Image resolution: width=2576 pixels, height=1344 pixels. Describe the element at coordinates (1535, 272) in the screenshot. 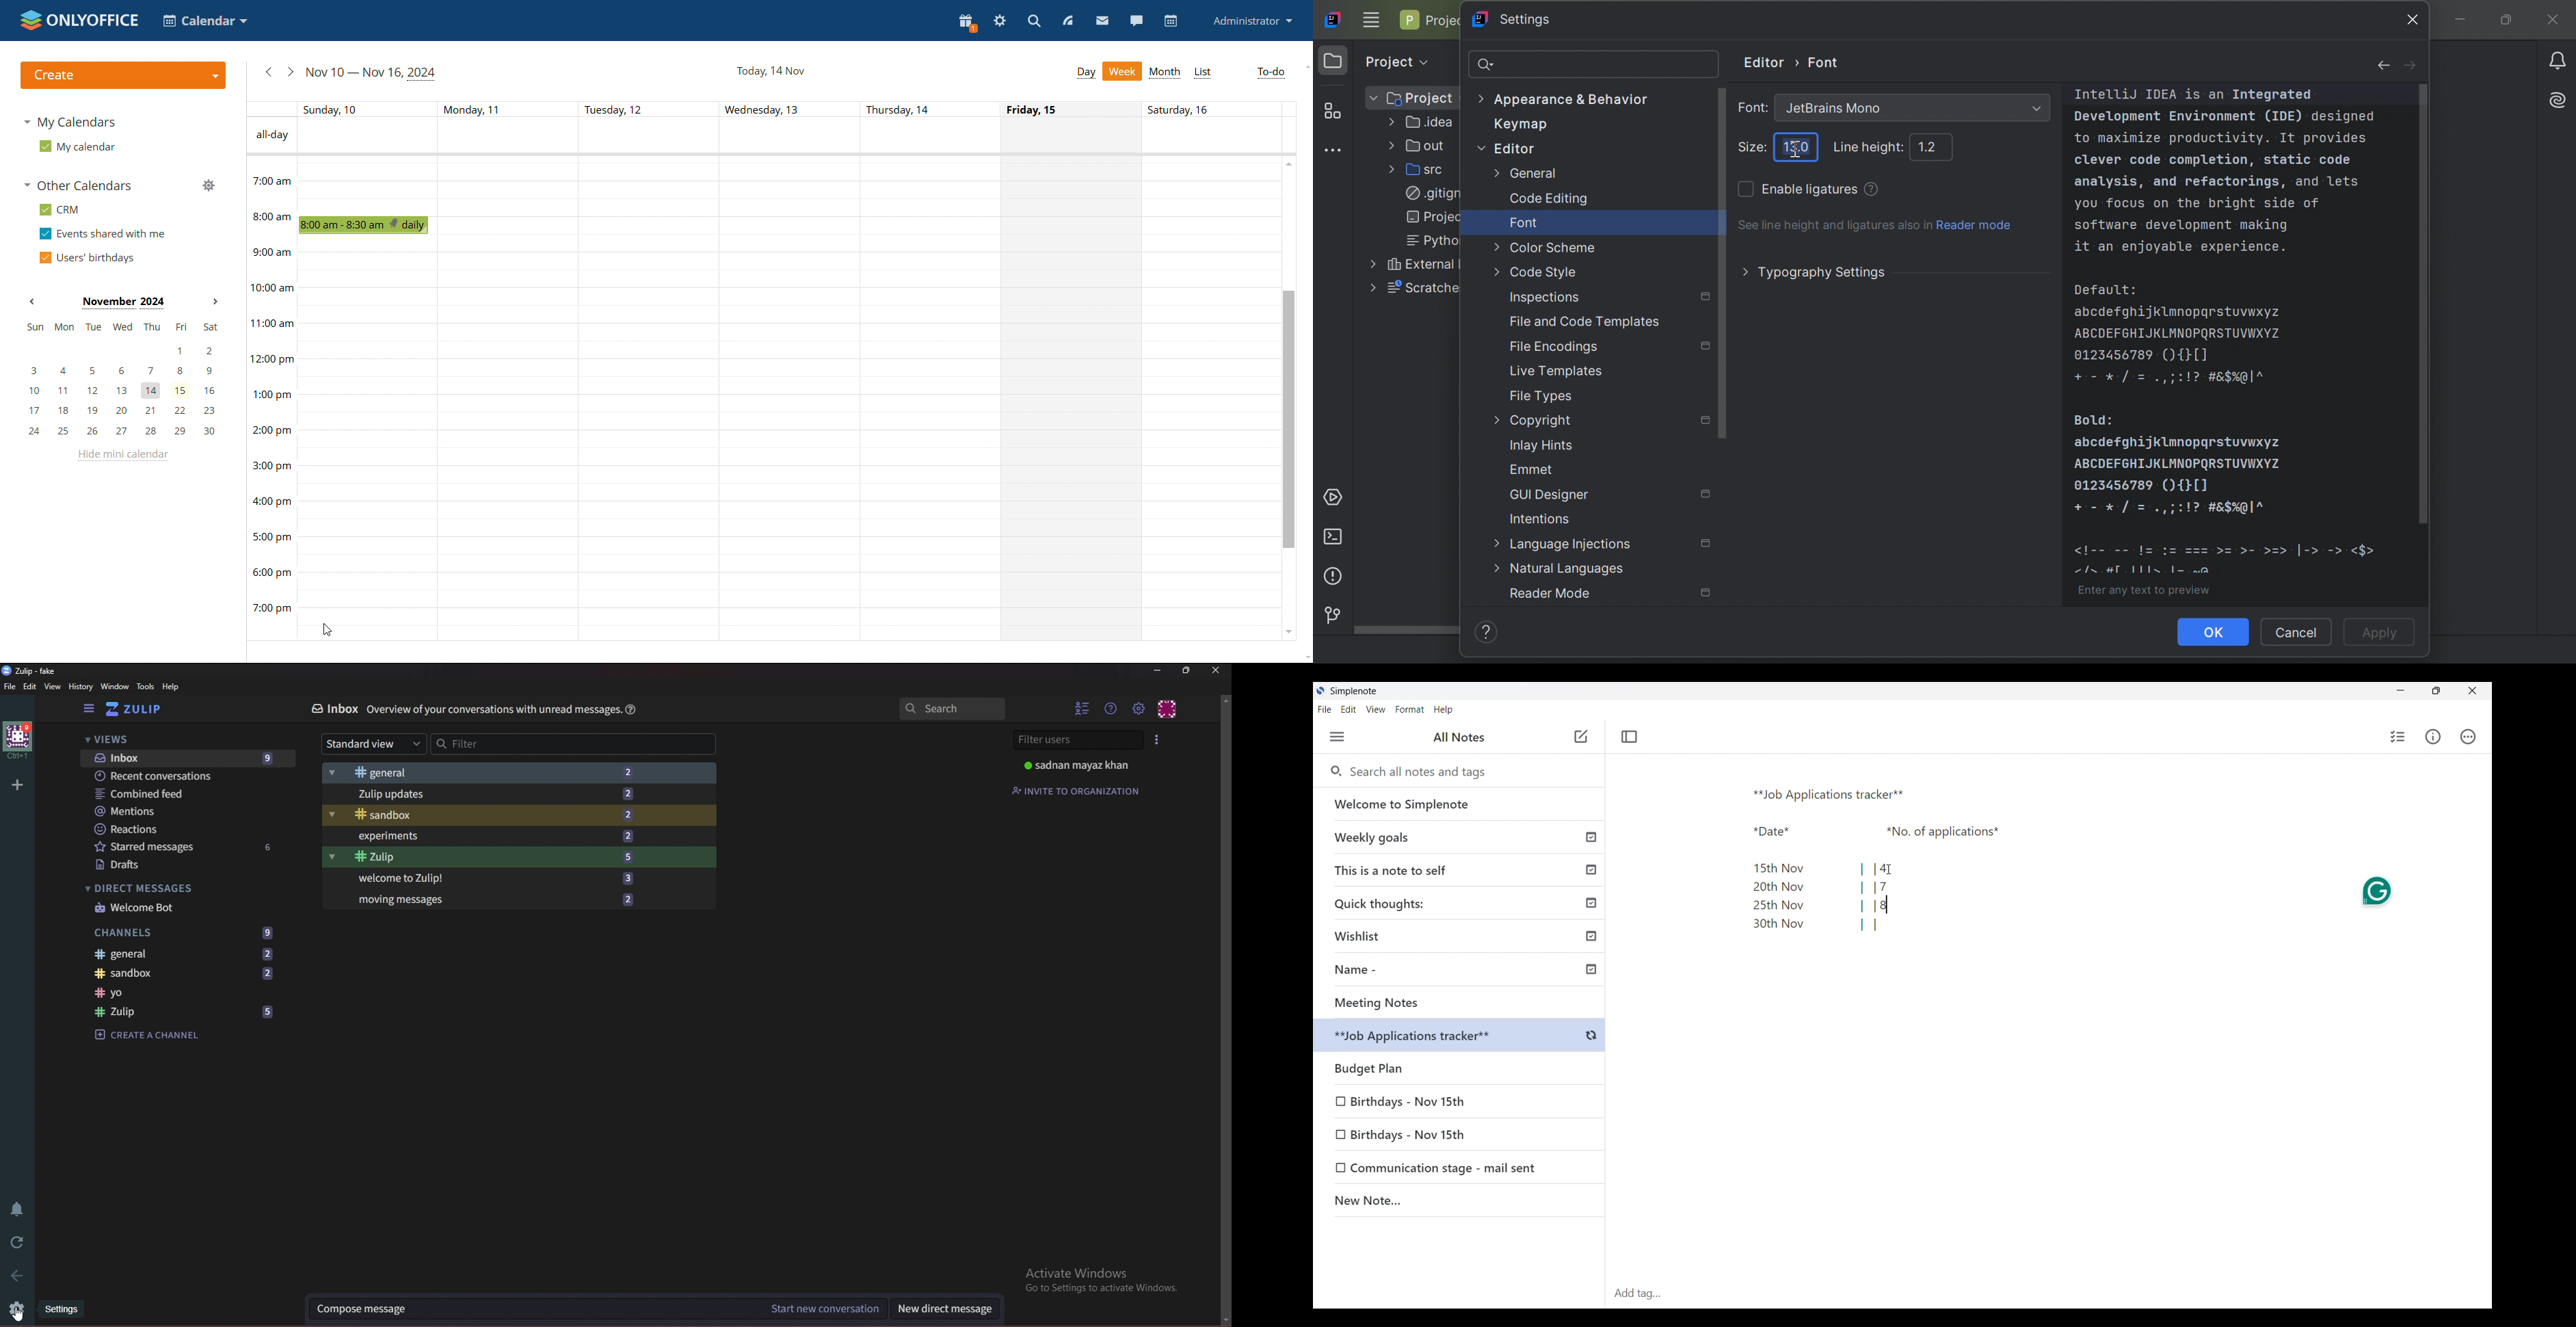

I see `Code style` at that location.